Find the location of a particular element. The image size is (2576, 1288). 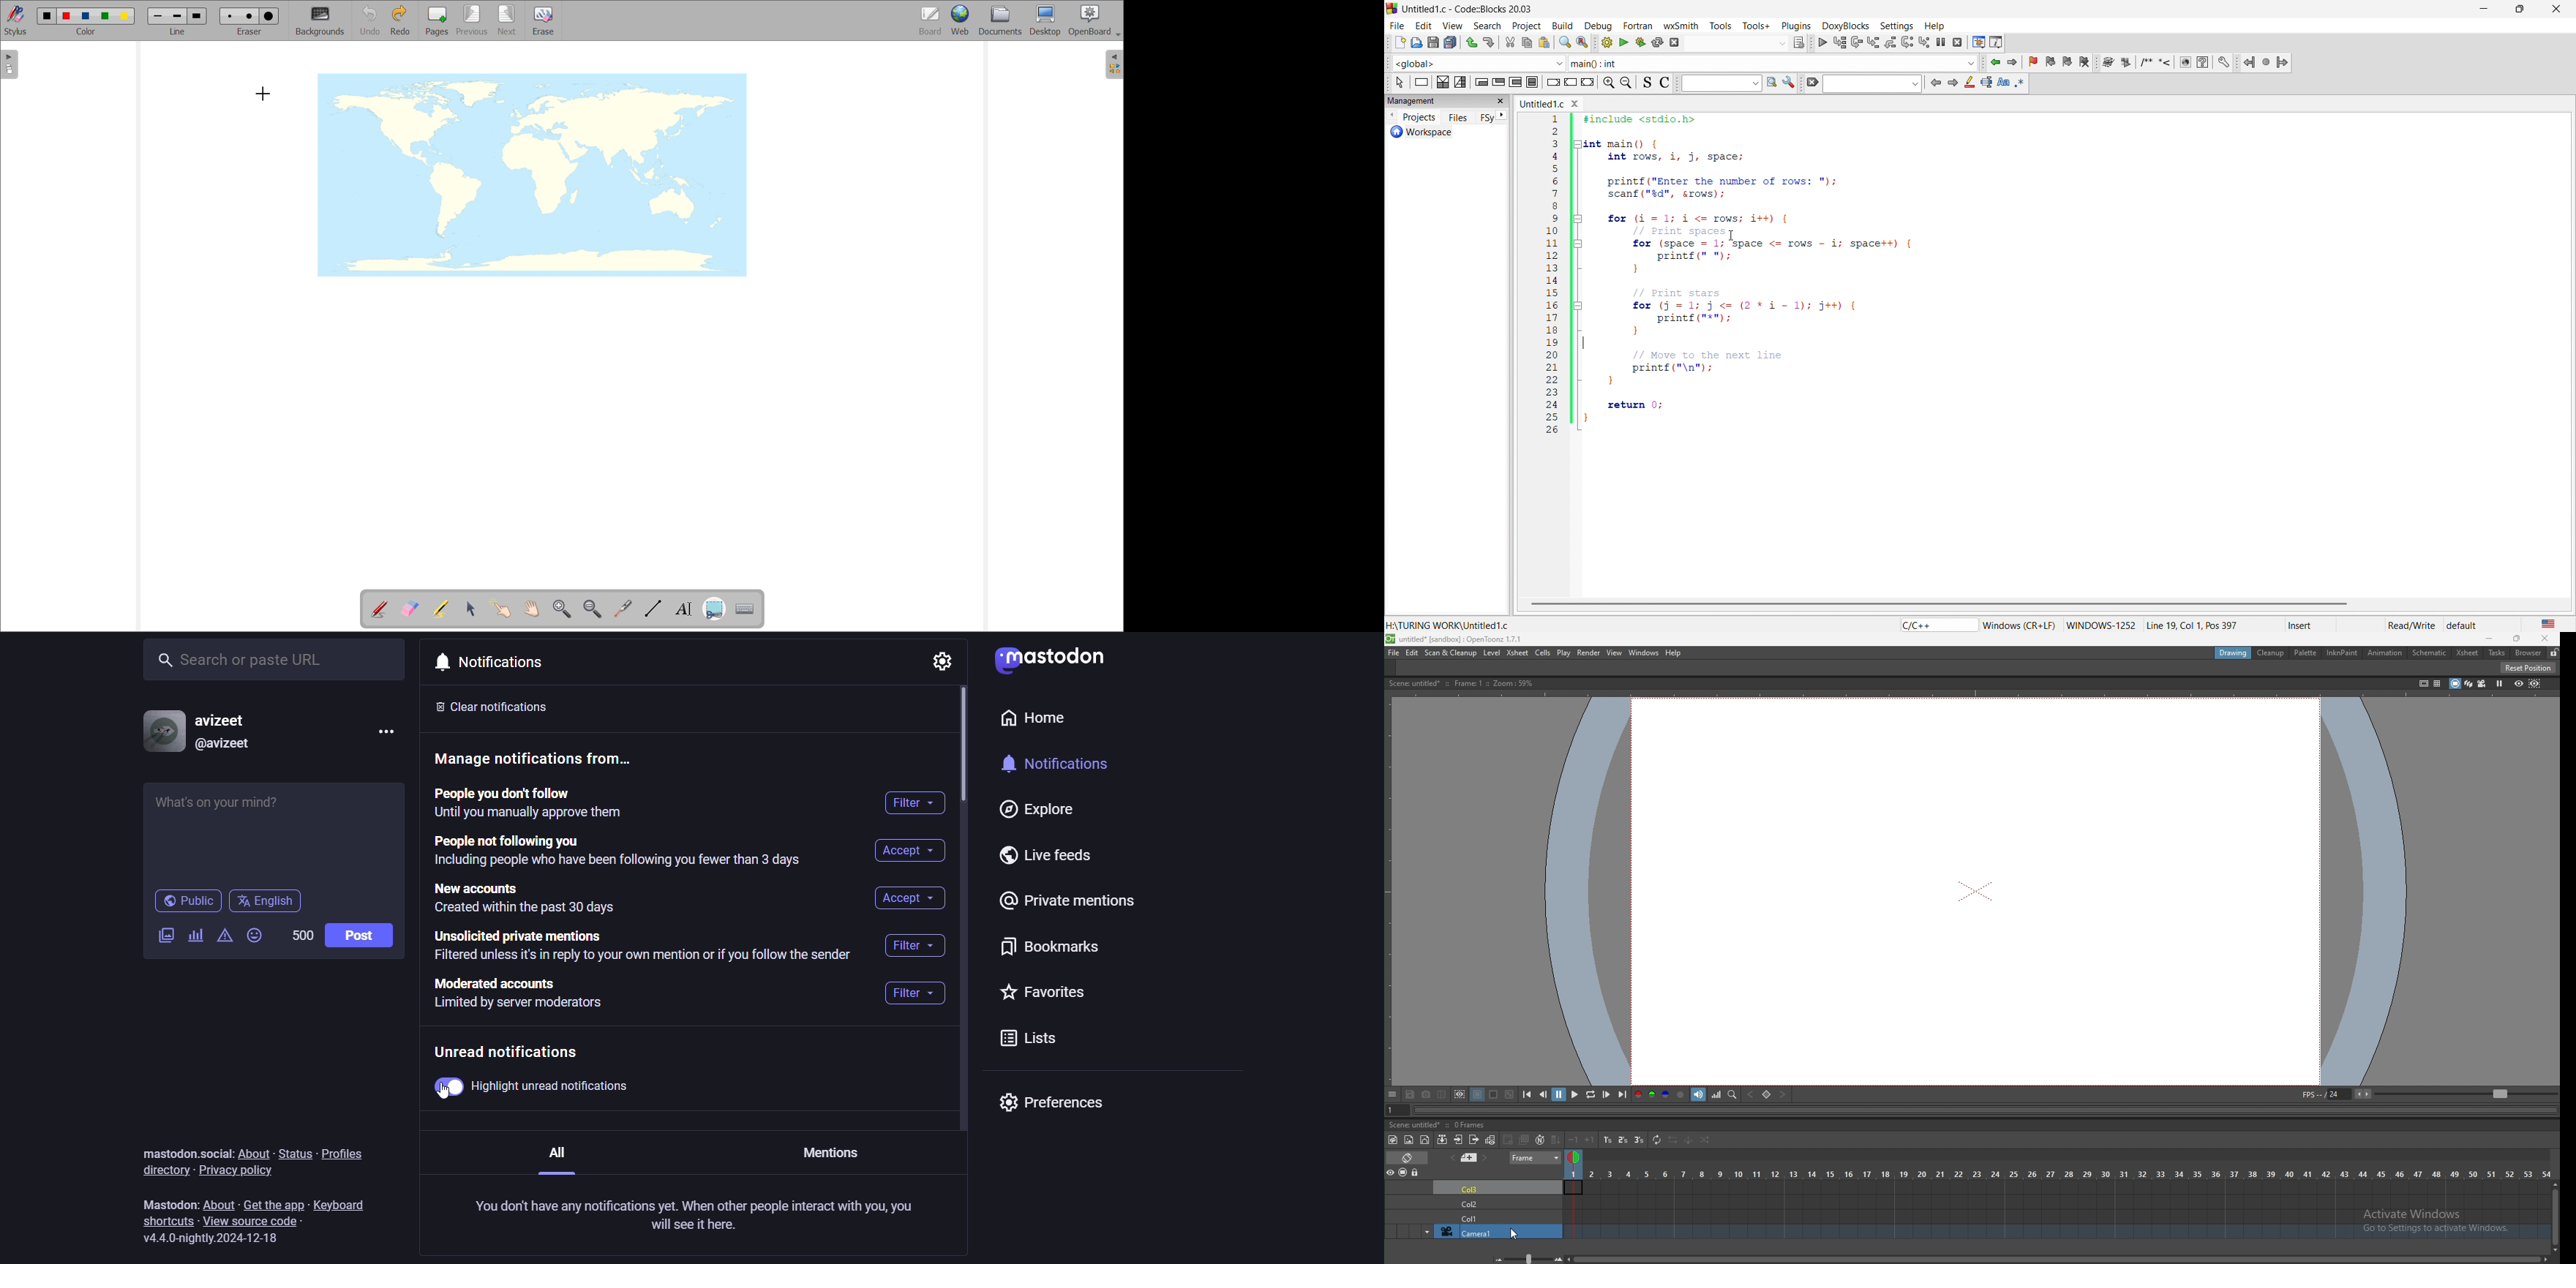

filter is located at coordinates (920, 944).